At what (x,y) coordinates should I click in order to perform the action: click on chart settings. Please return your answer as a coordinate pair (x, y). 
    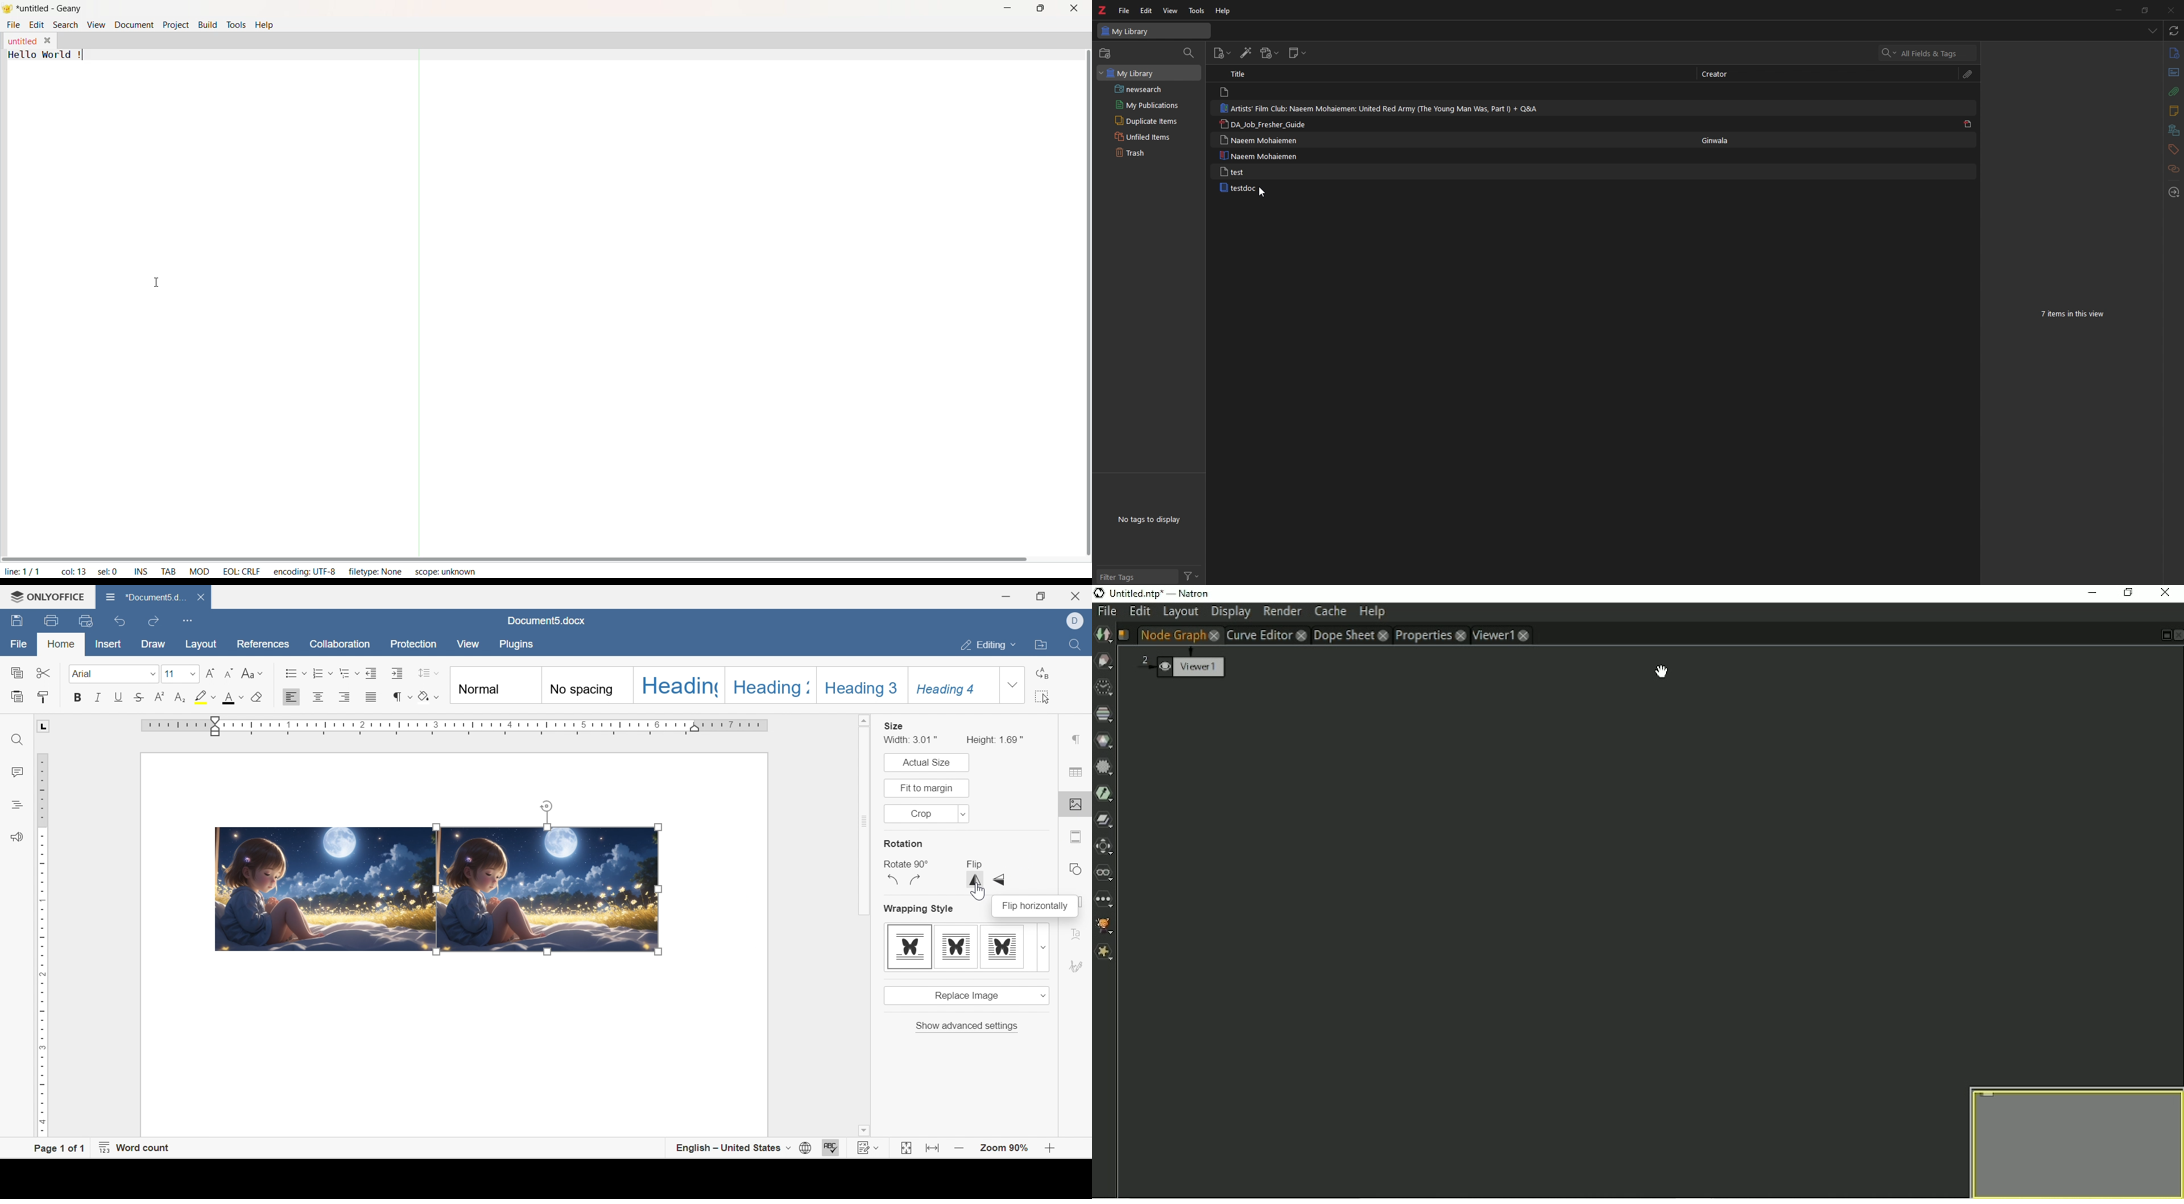
    Looking at the image, I should click on (1082, 904).